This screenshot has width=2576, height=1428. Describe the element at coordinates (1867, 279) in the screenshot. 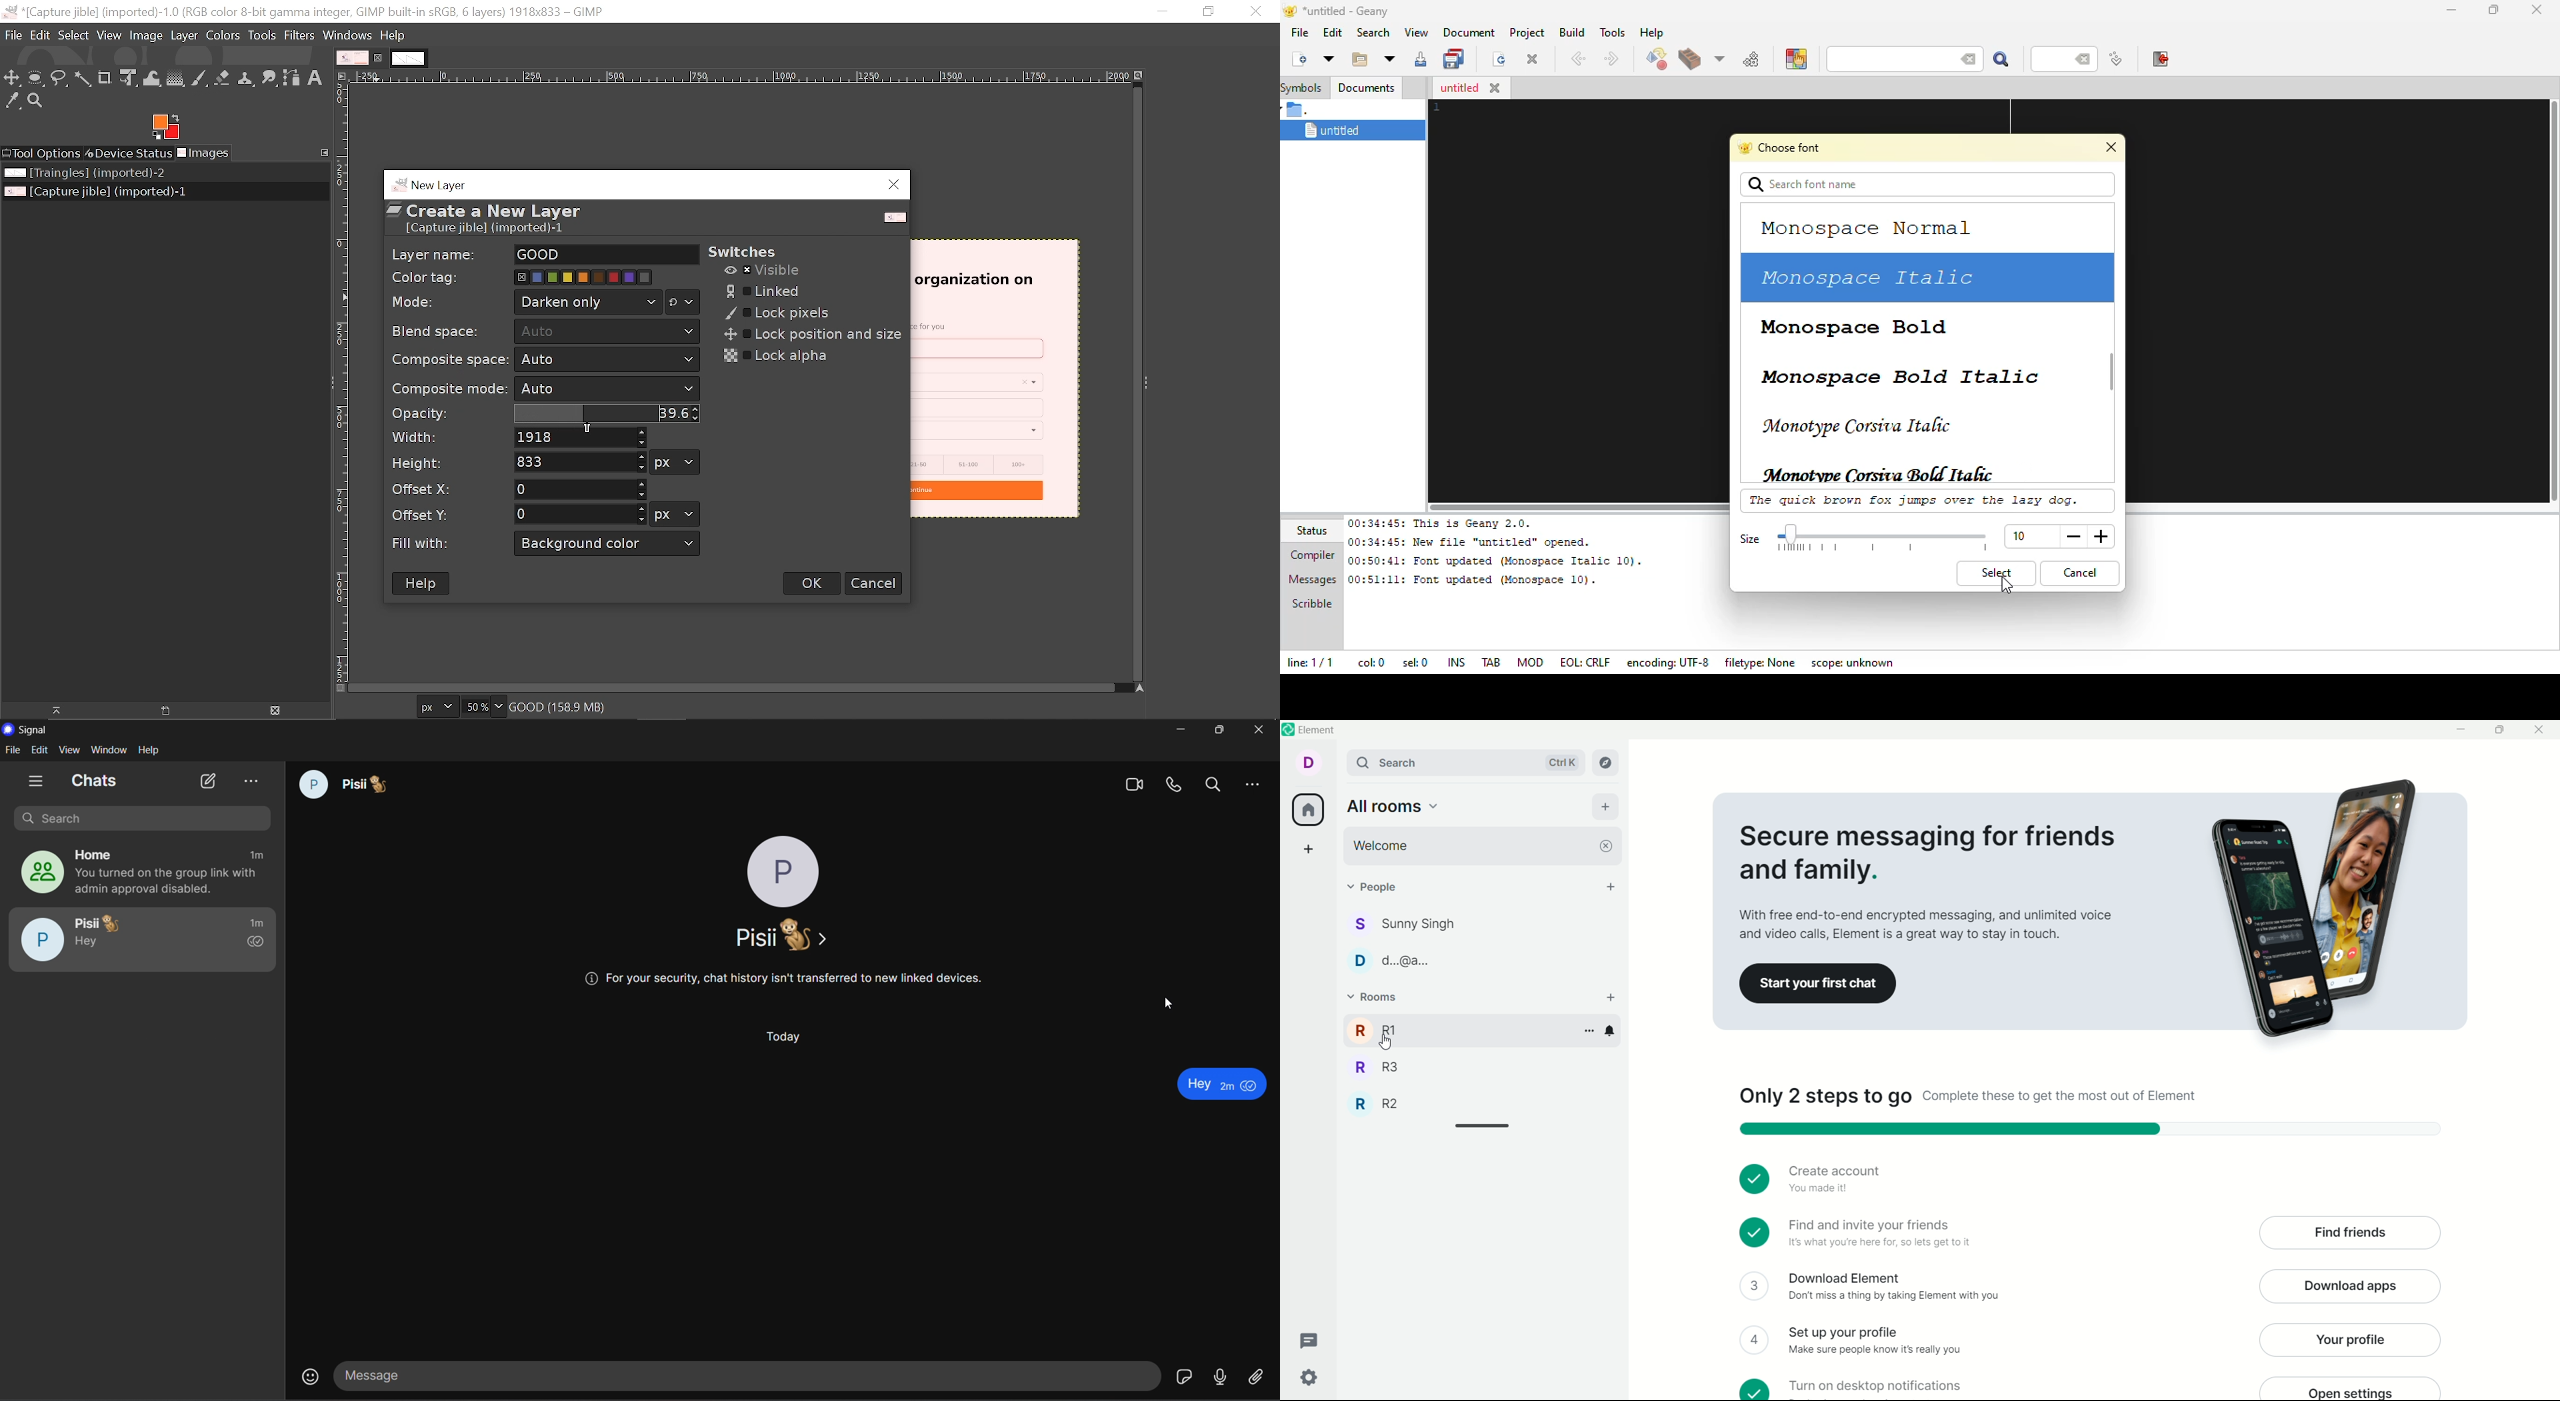

I see `monospace italic ` at that location.